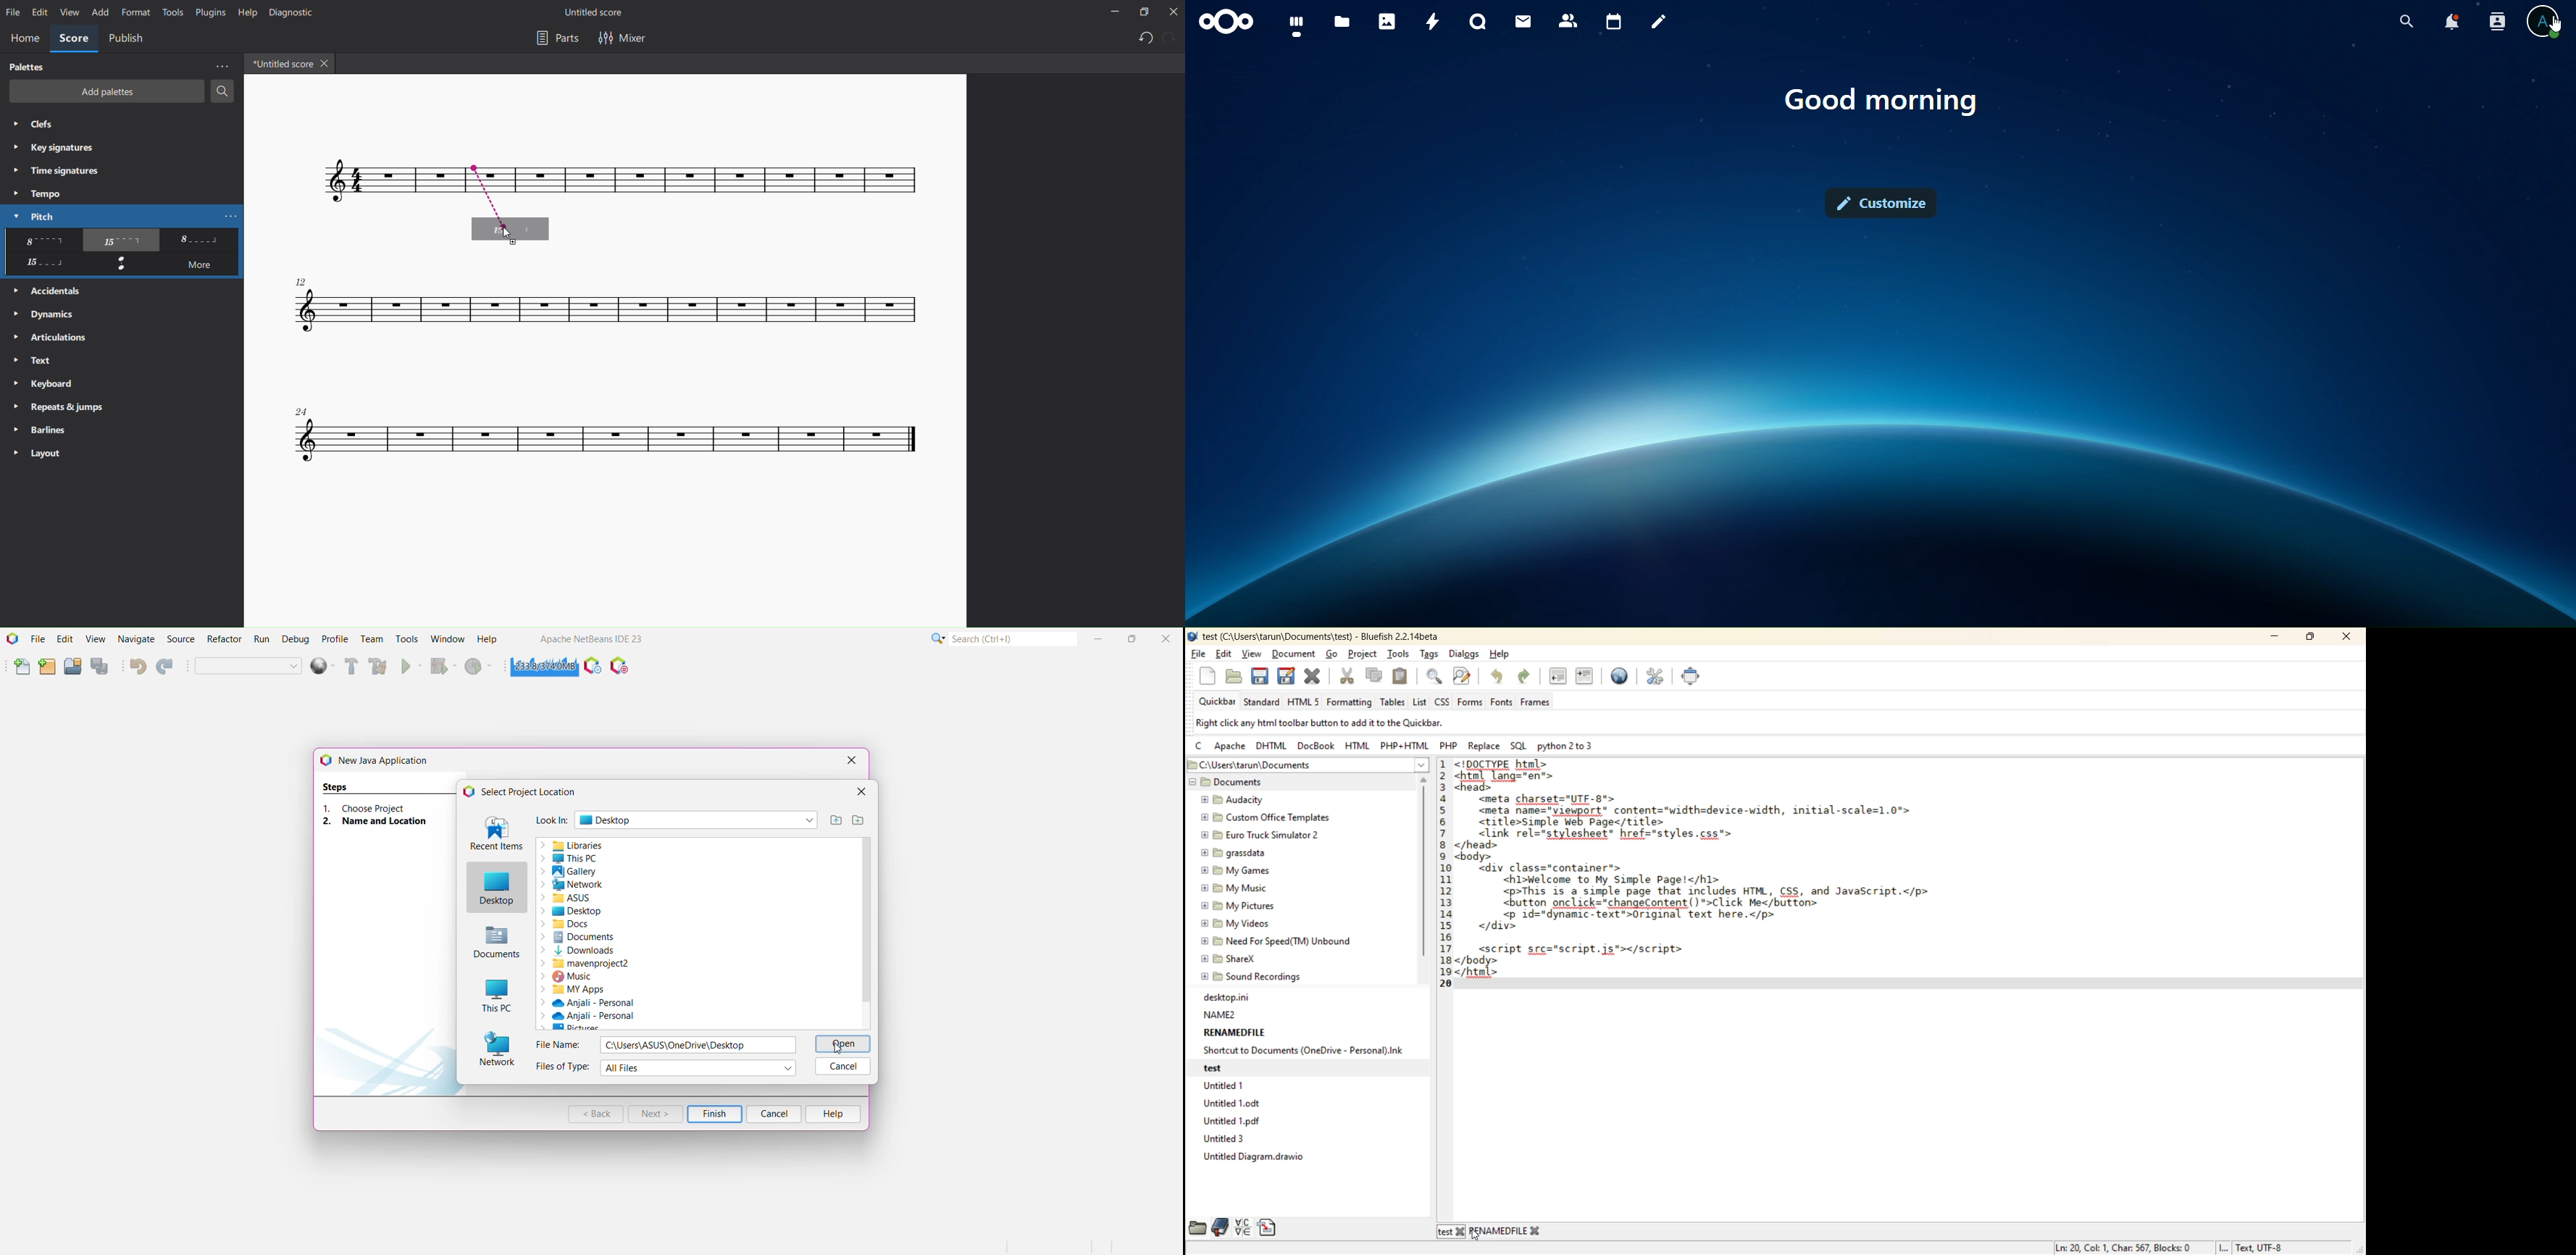 The image size is (2576, 1260). I want to click on file path, so click(1296, 765).